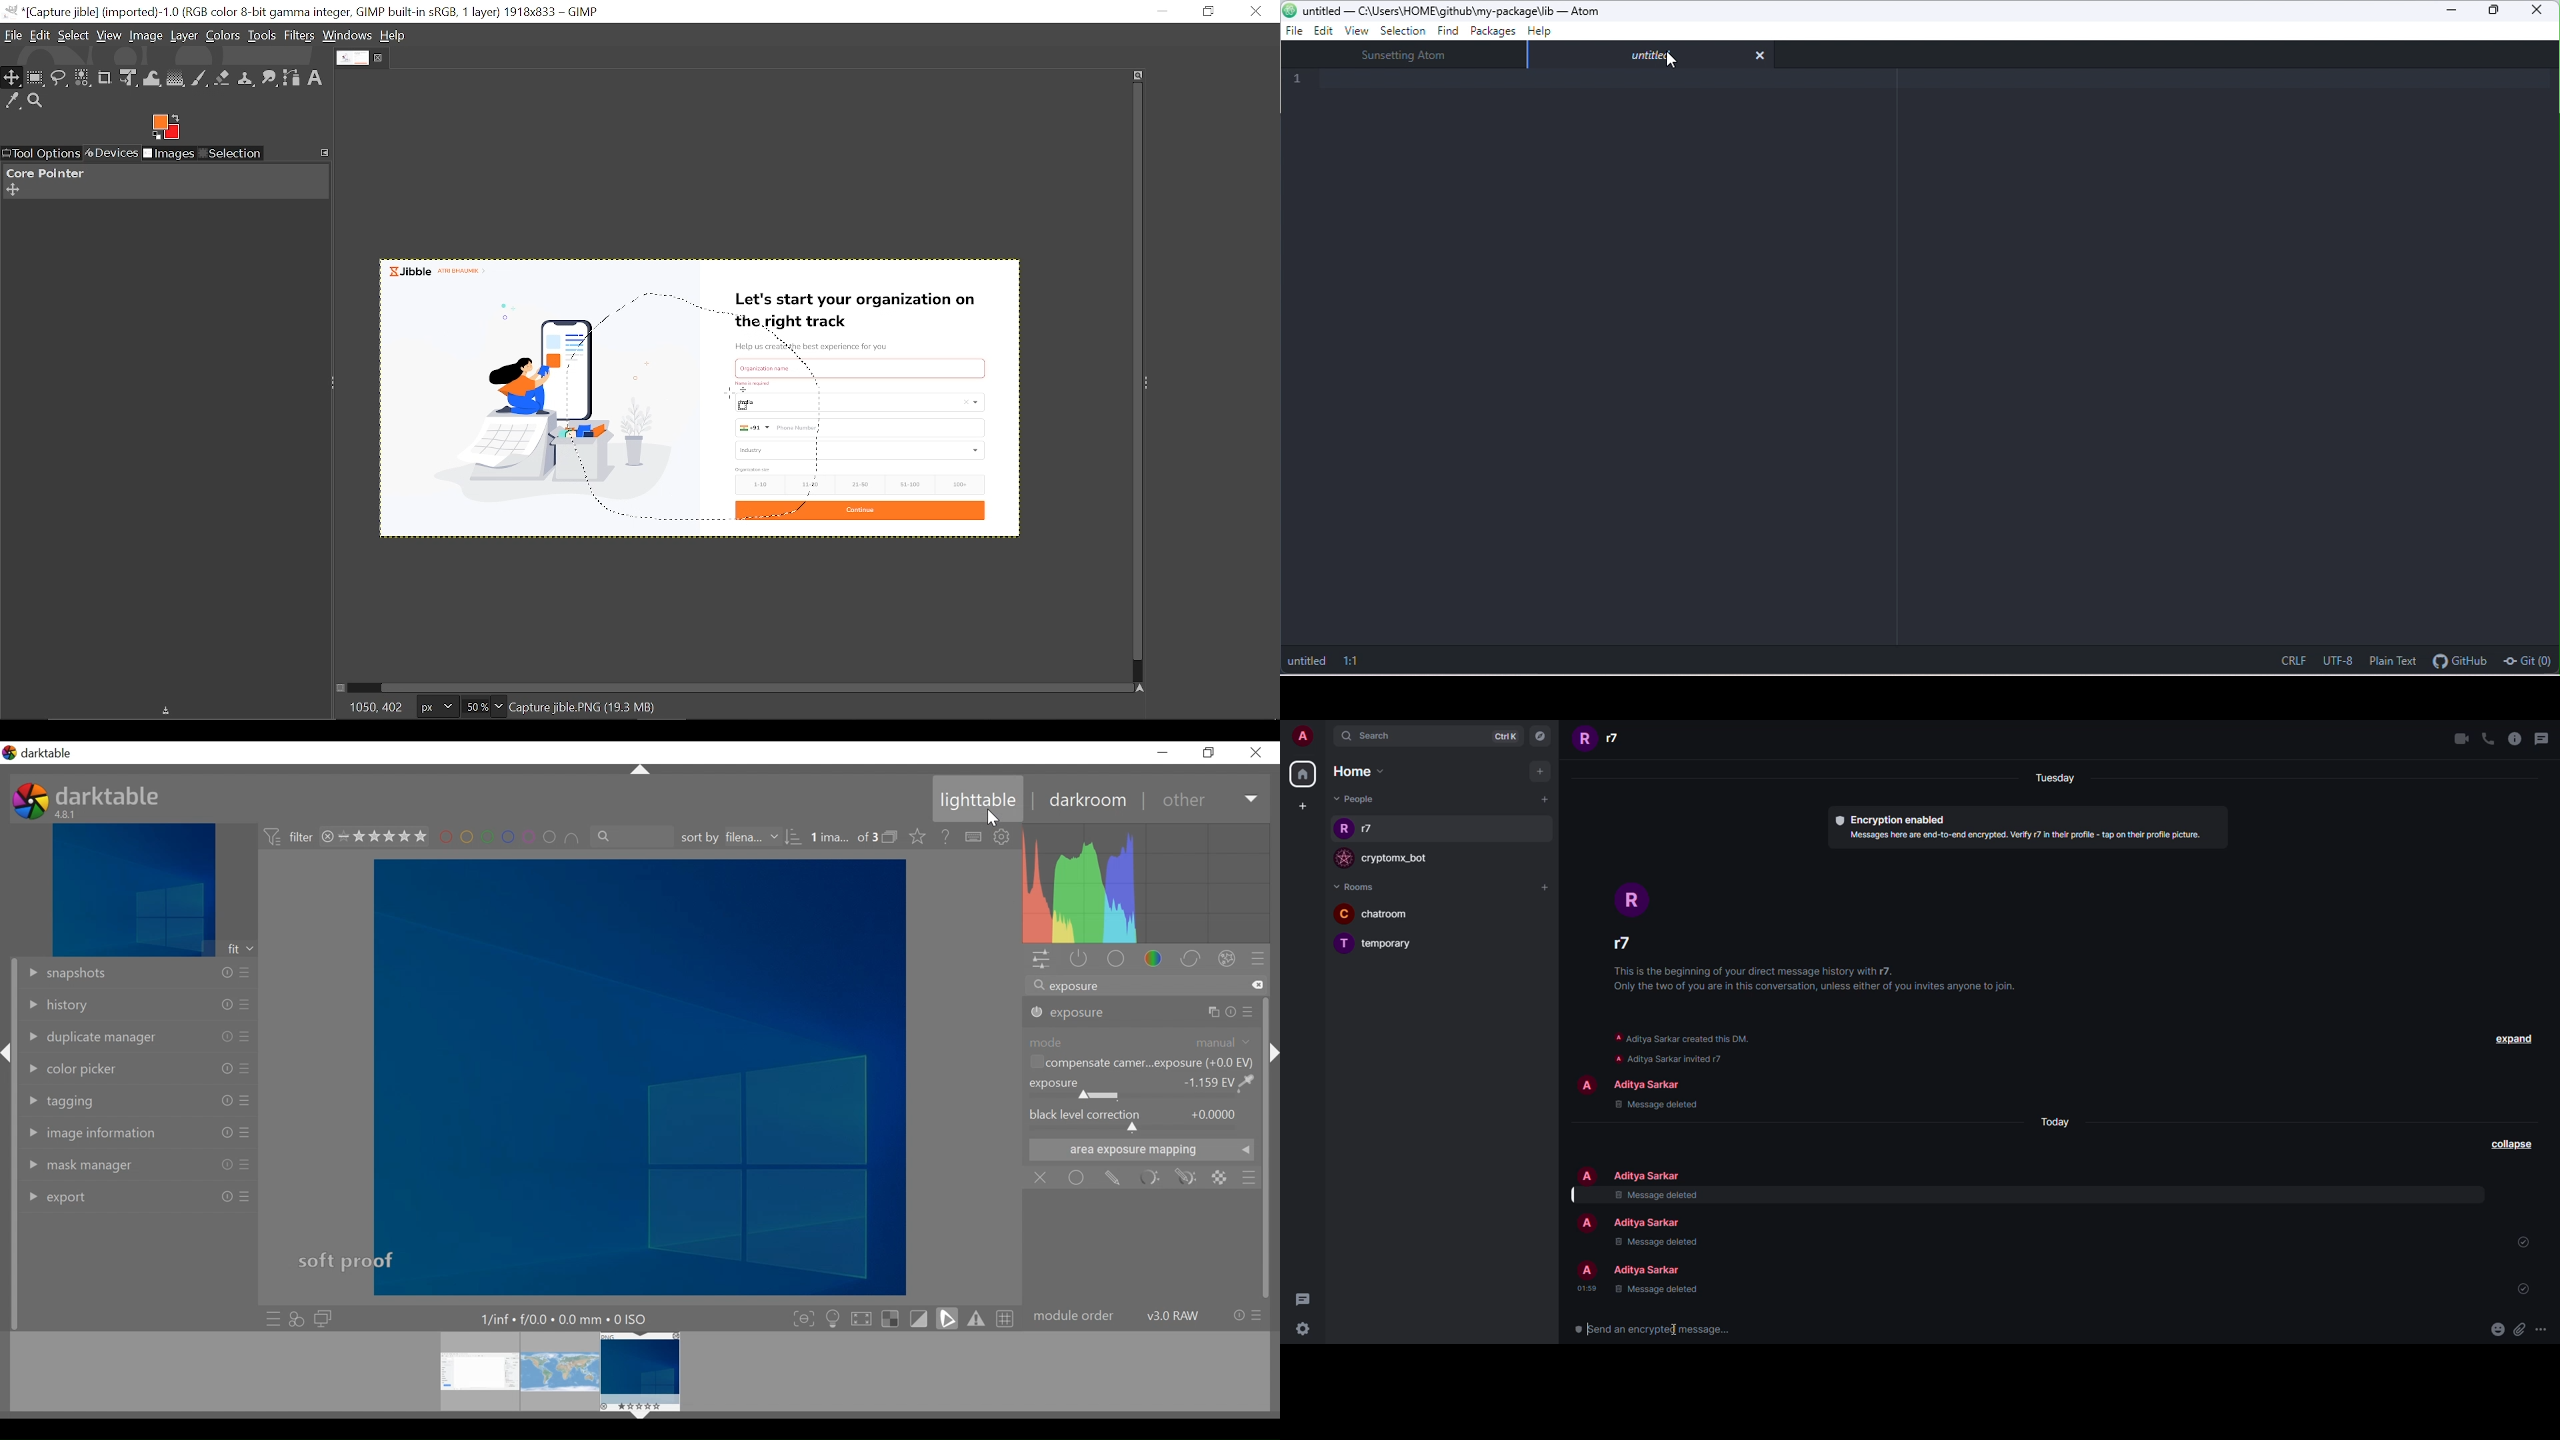  What do you see at coordinates (1191, 958) in the screenshot?
I see `correct` at bounding box center [1191, 958].